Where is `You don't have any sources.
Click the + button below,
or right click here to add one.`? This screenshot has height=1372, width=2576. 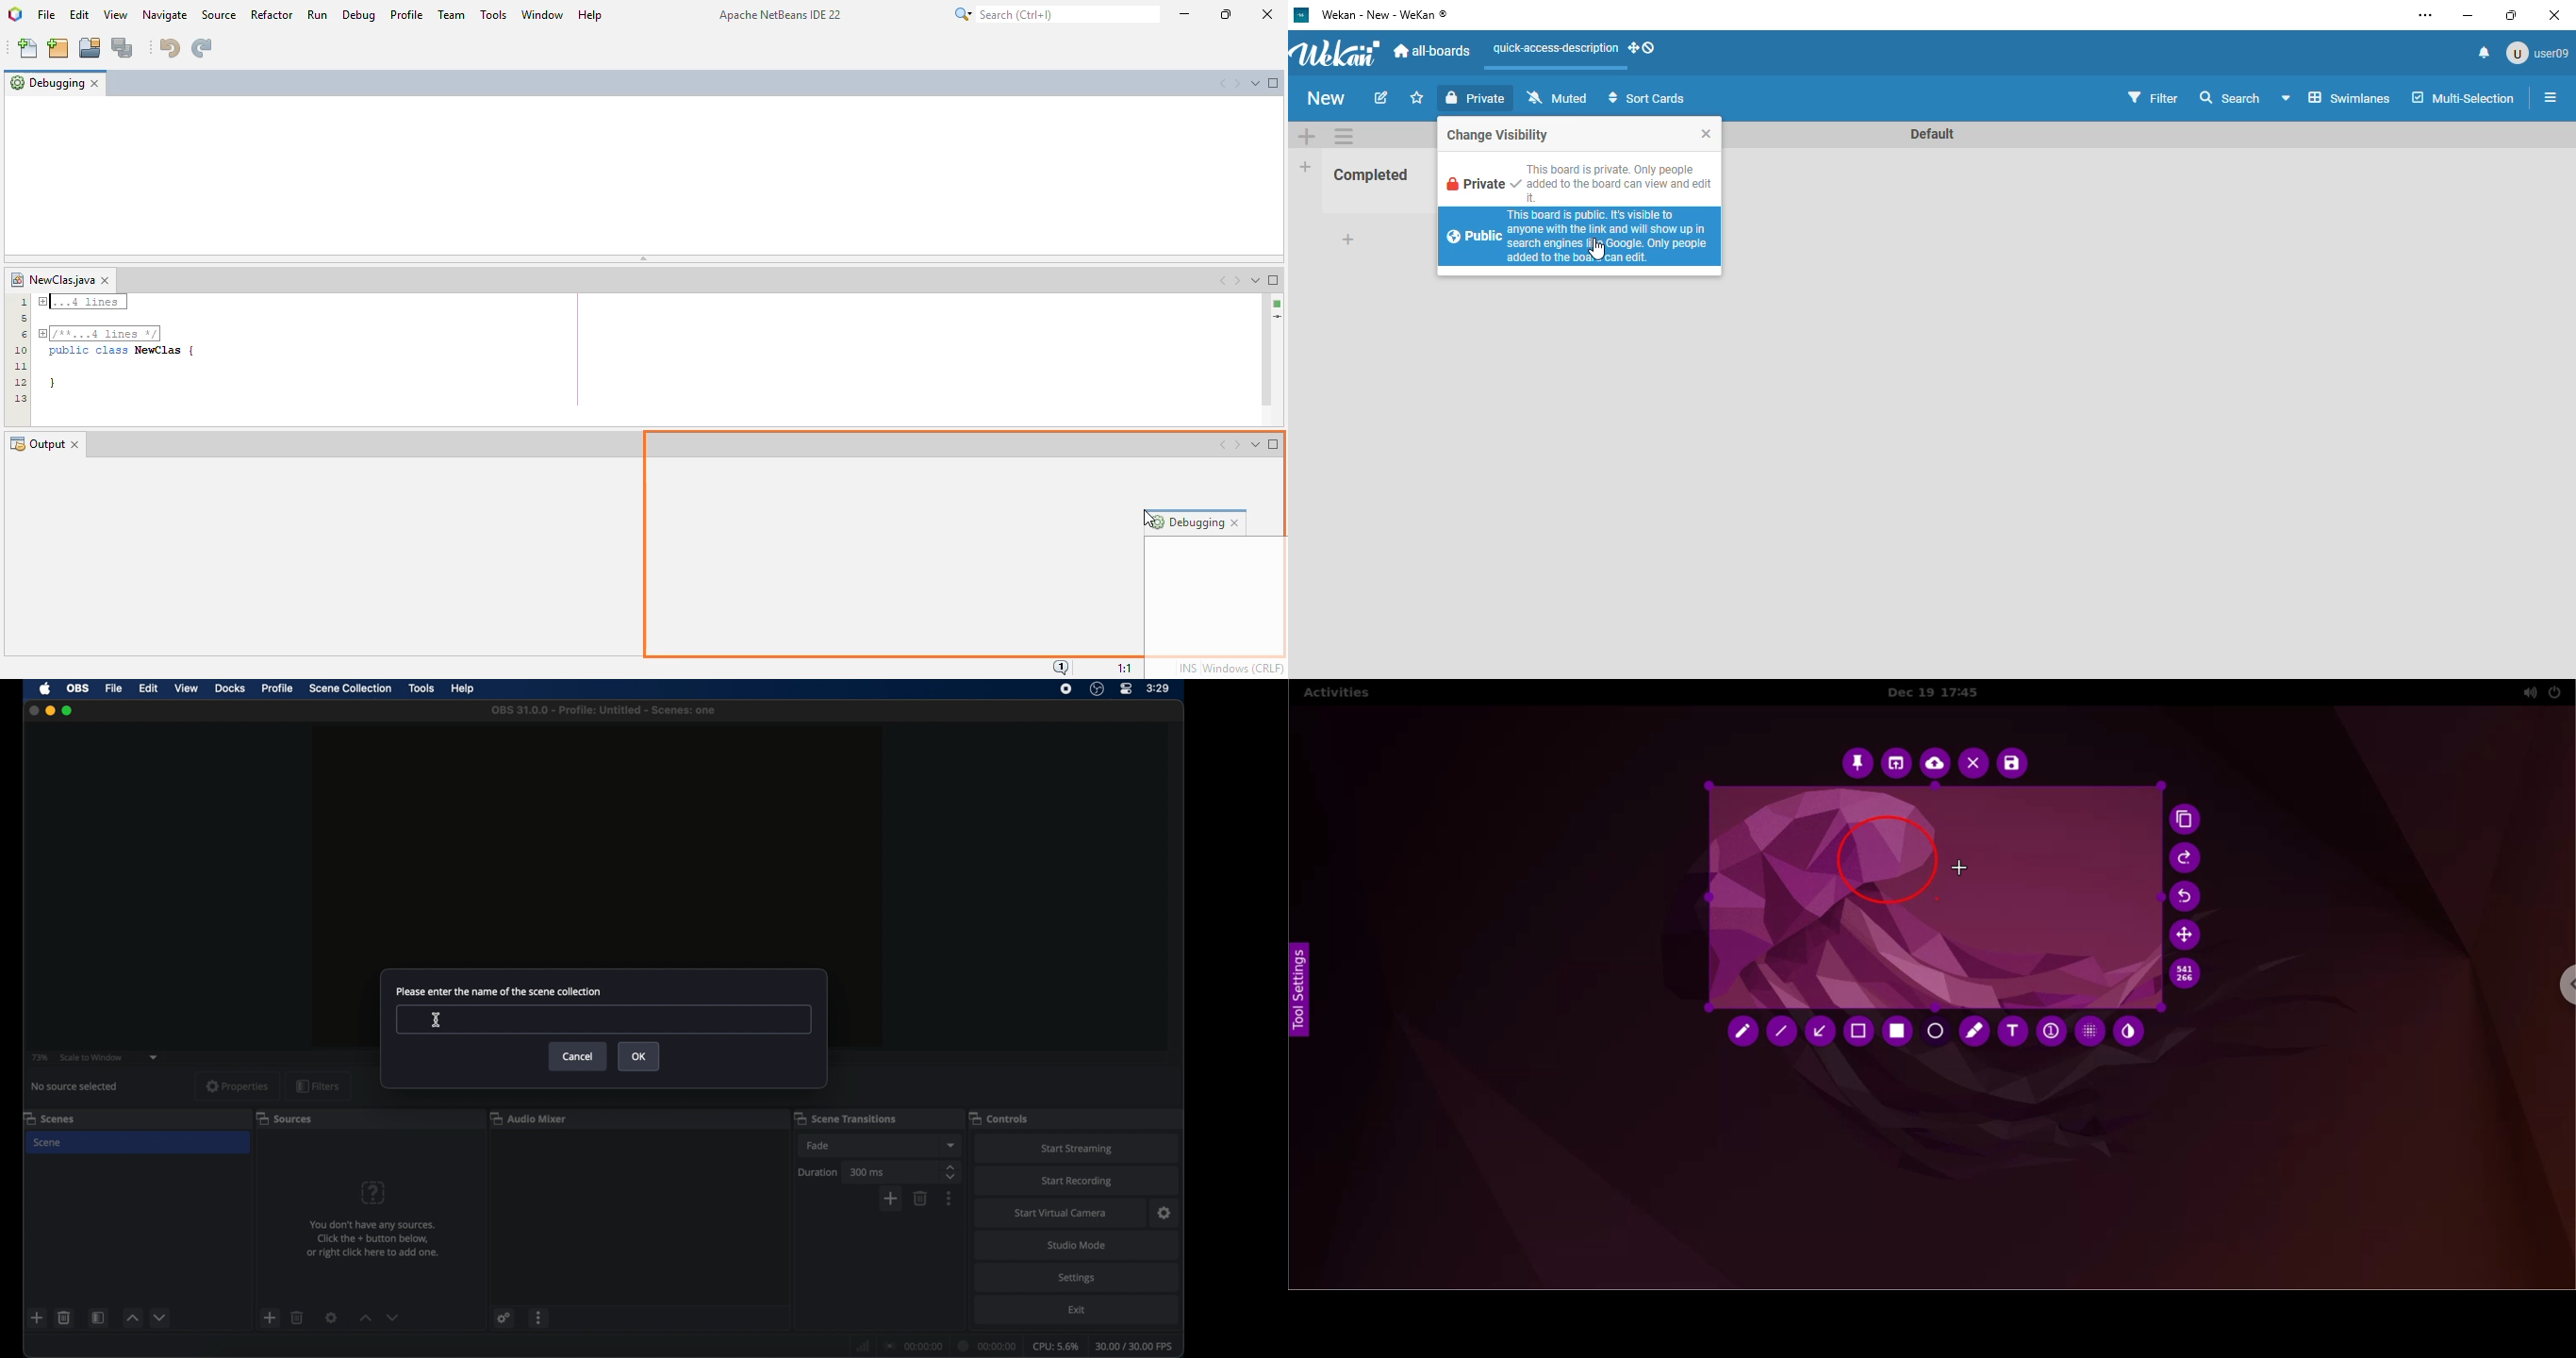
You don't have any sources.
Click the + button below,
or right click here to add one. is located at coordinates (377, 1241).